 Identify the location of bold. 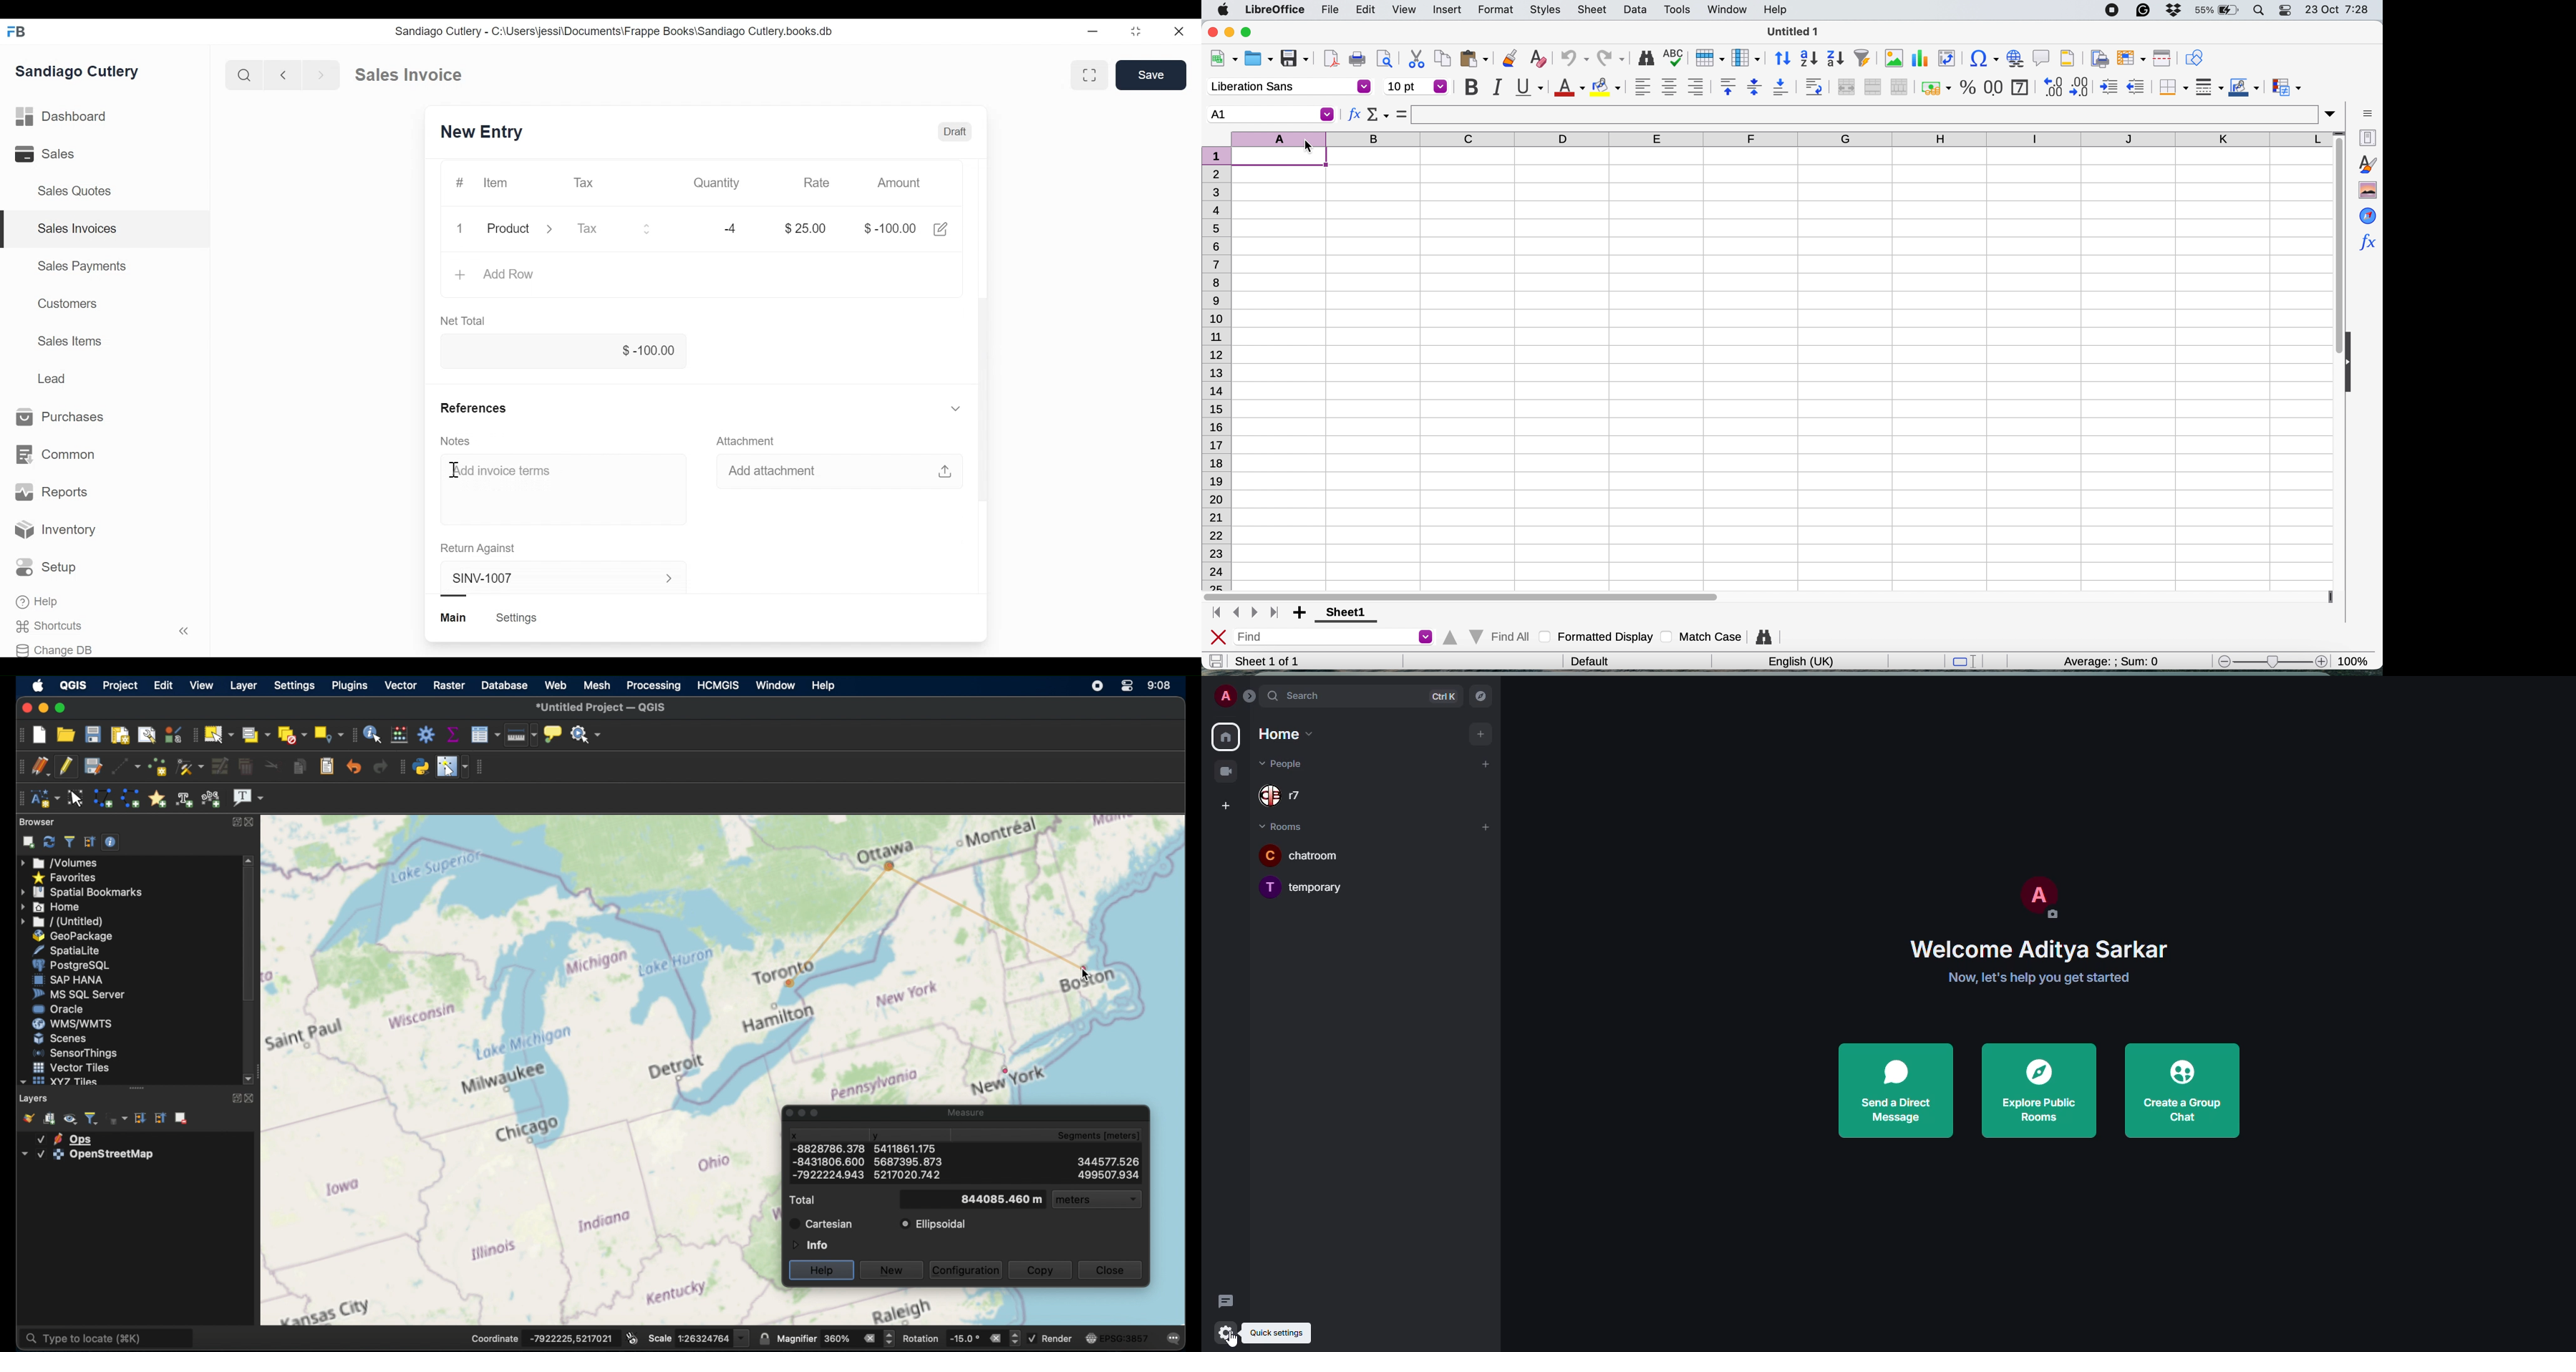
(1470, 87).